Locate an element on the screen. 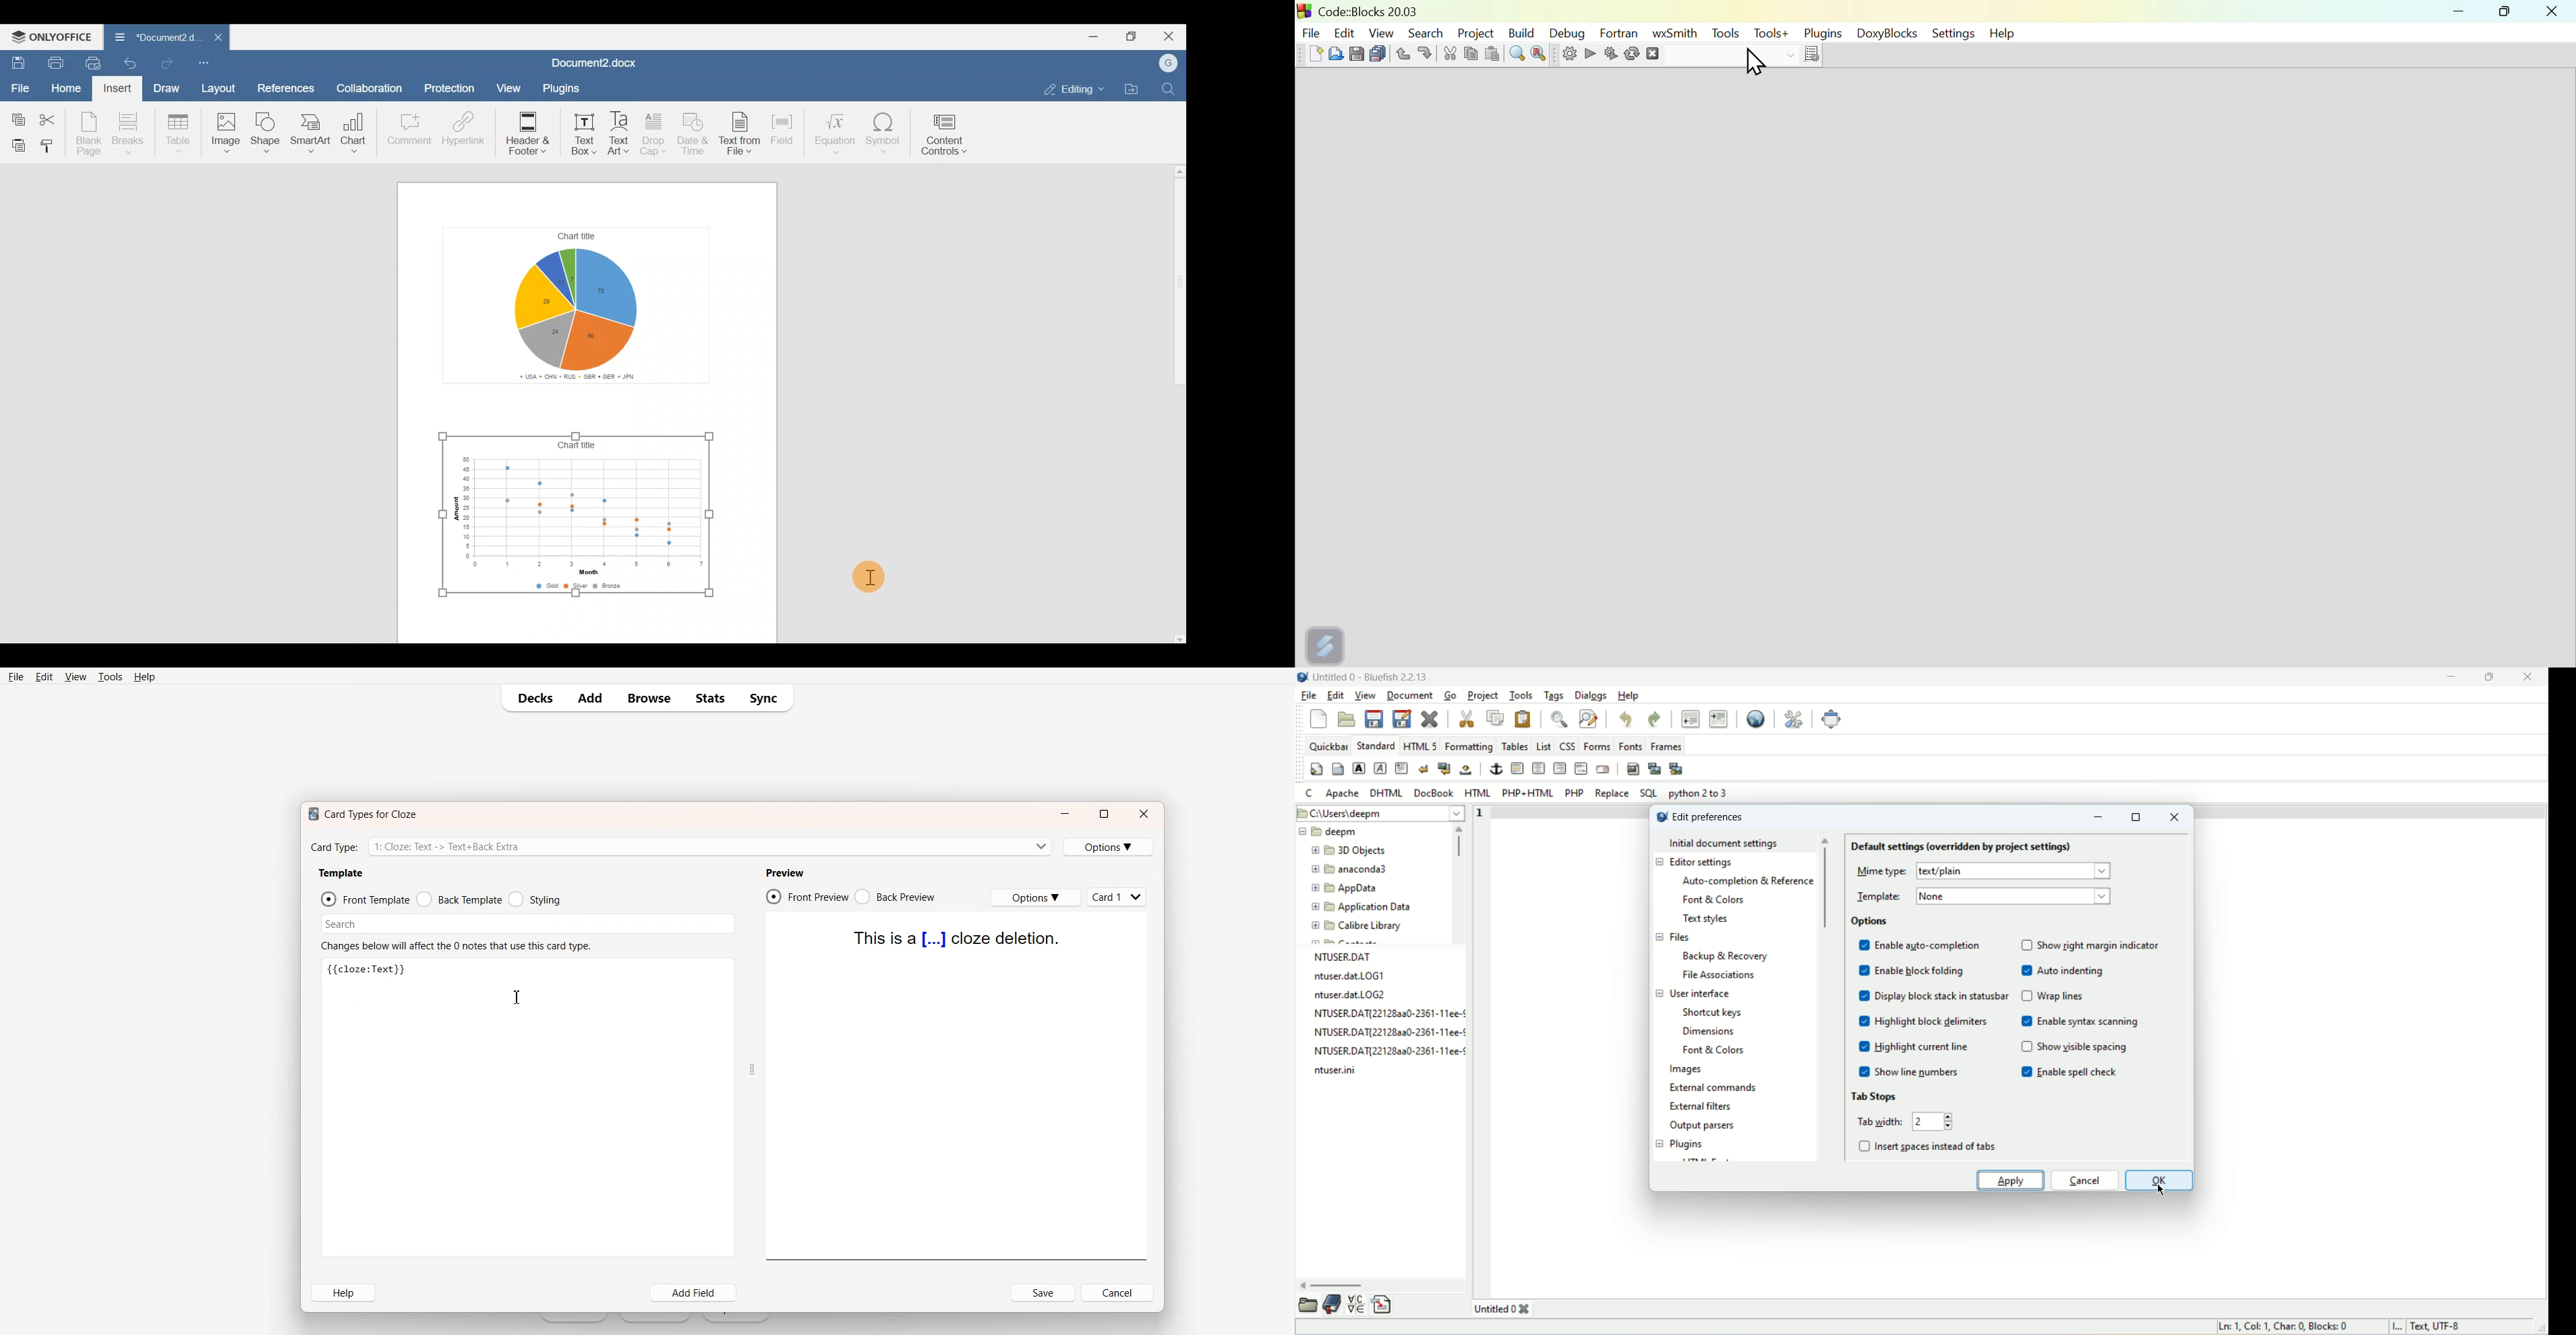 This screenshot has height=1344, width=2576. File is located at coordinates (16, 676).